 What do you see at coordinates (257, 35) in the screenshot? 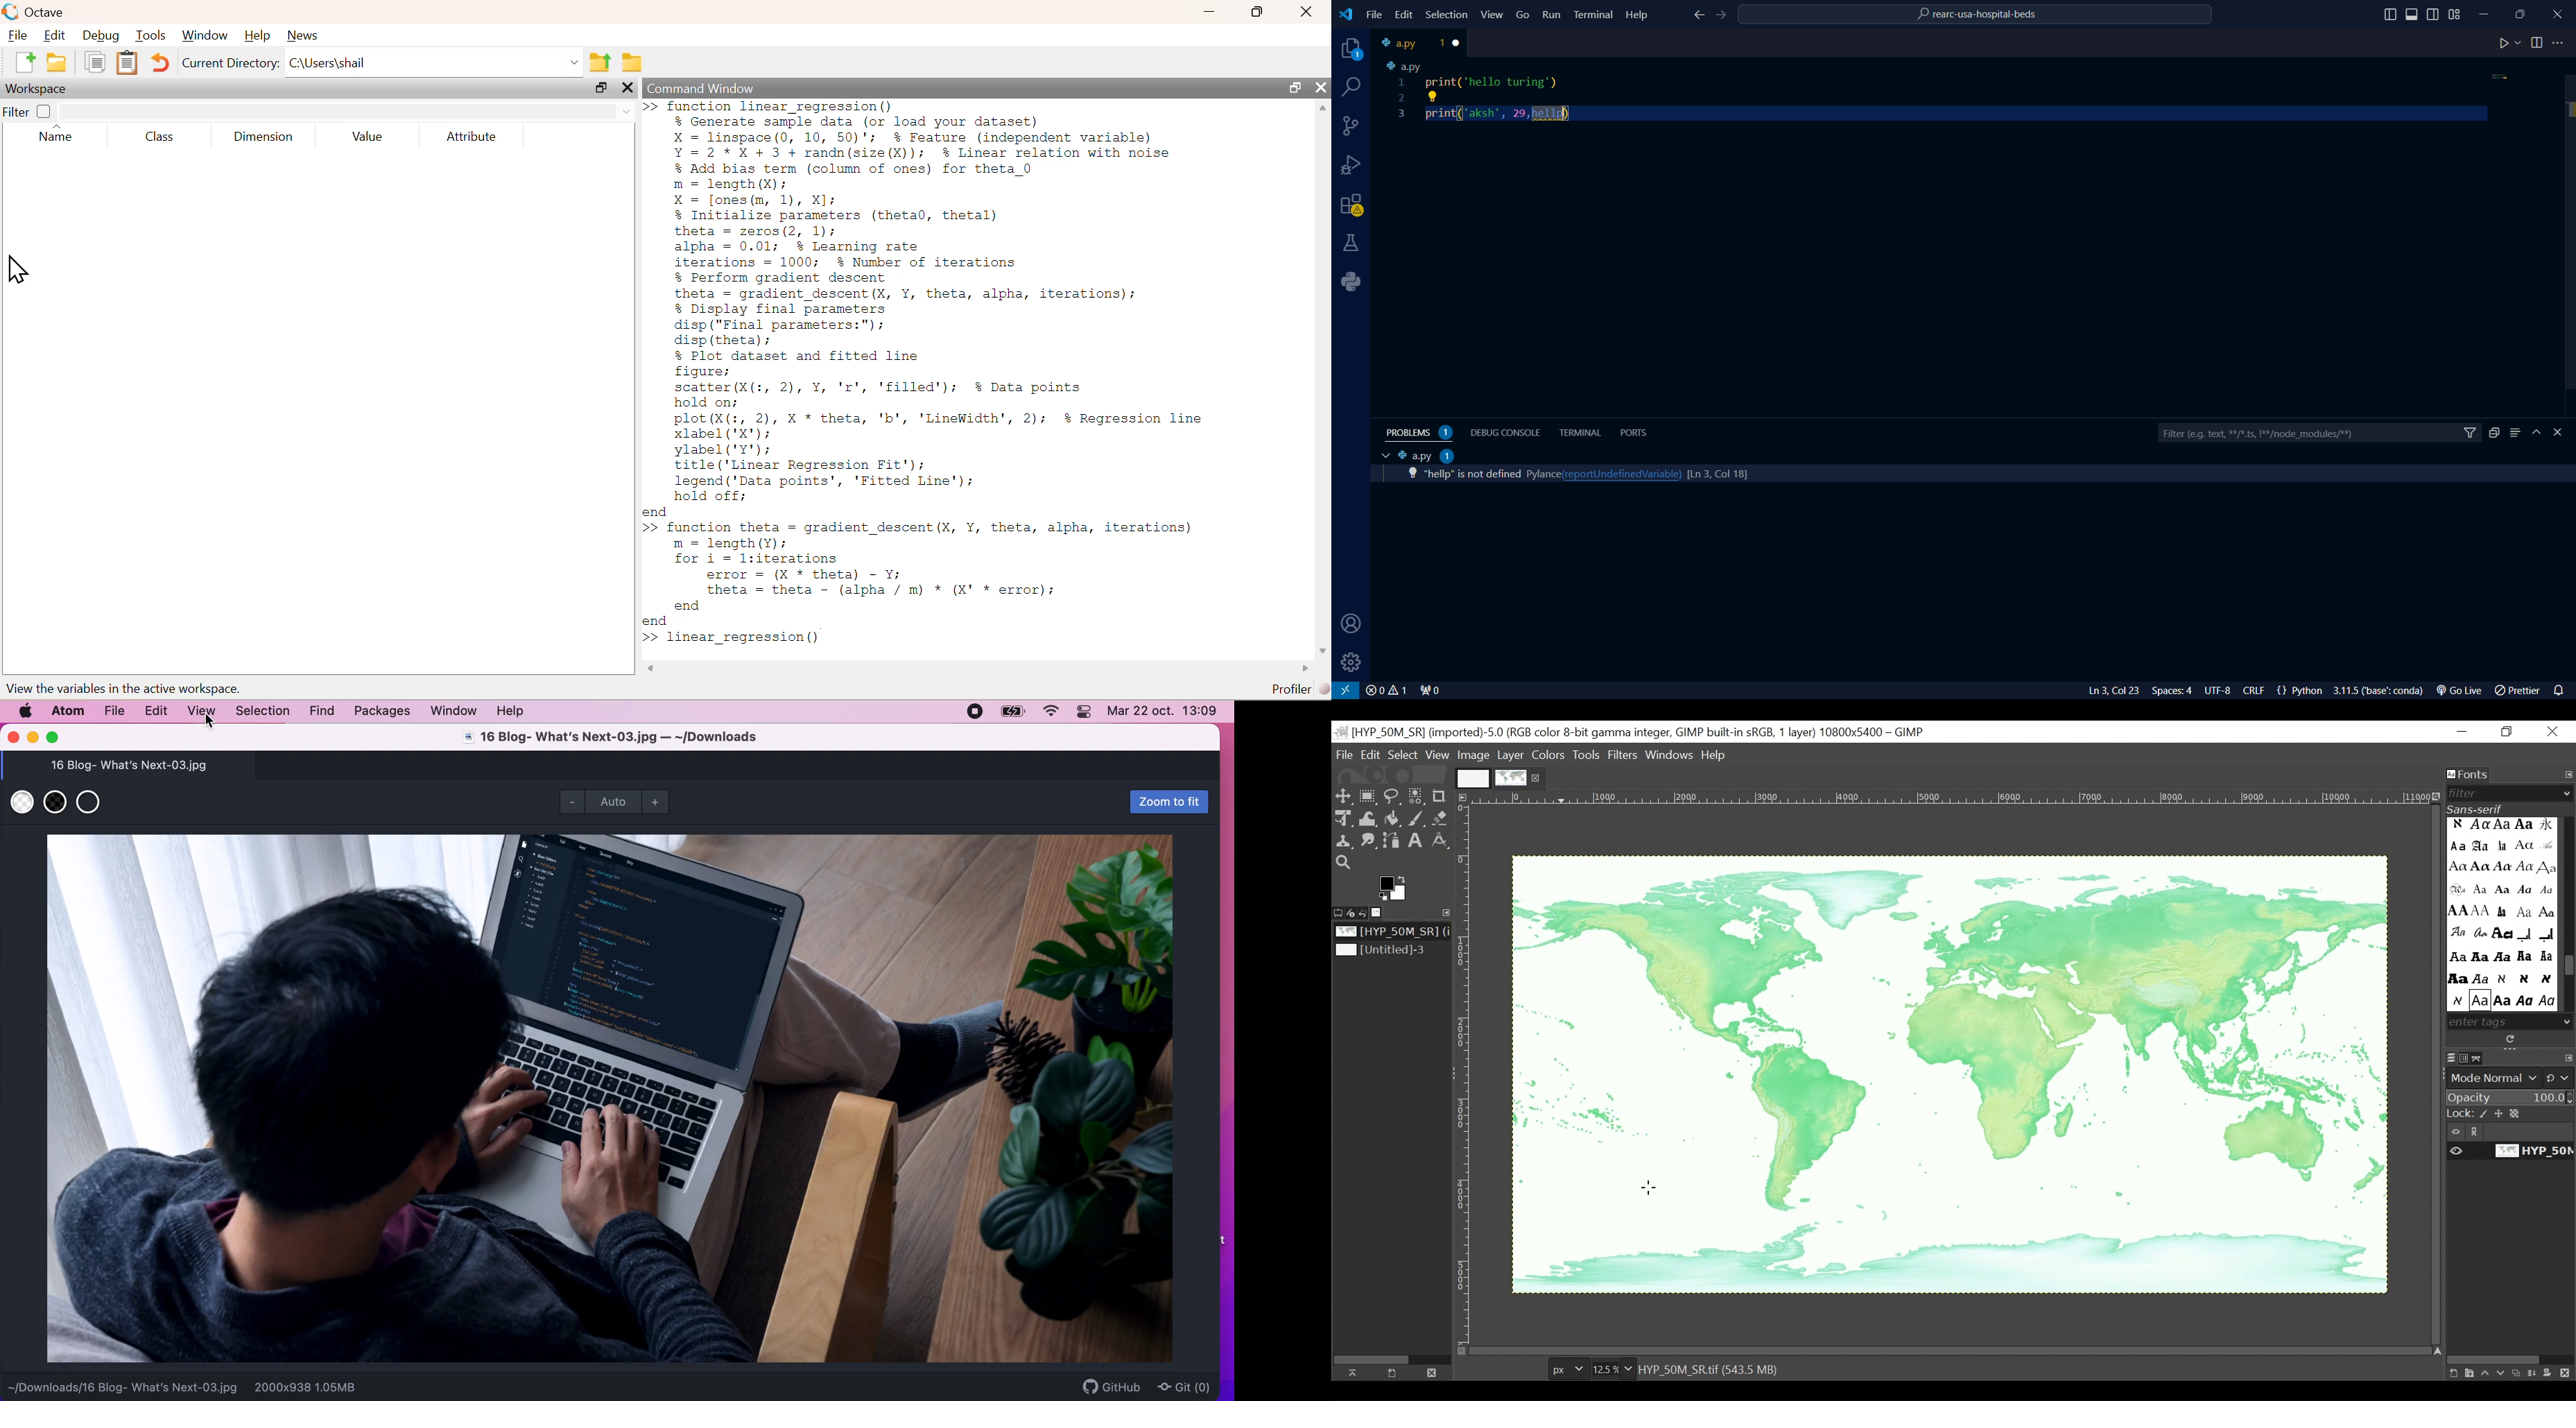
I see `Help` at bounding box center [257, 35].